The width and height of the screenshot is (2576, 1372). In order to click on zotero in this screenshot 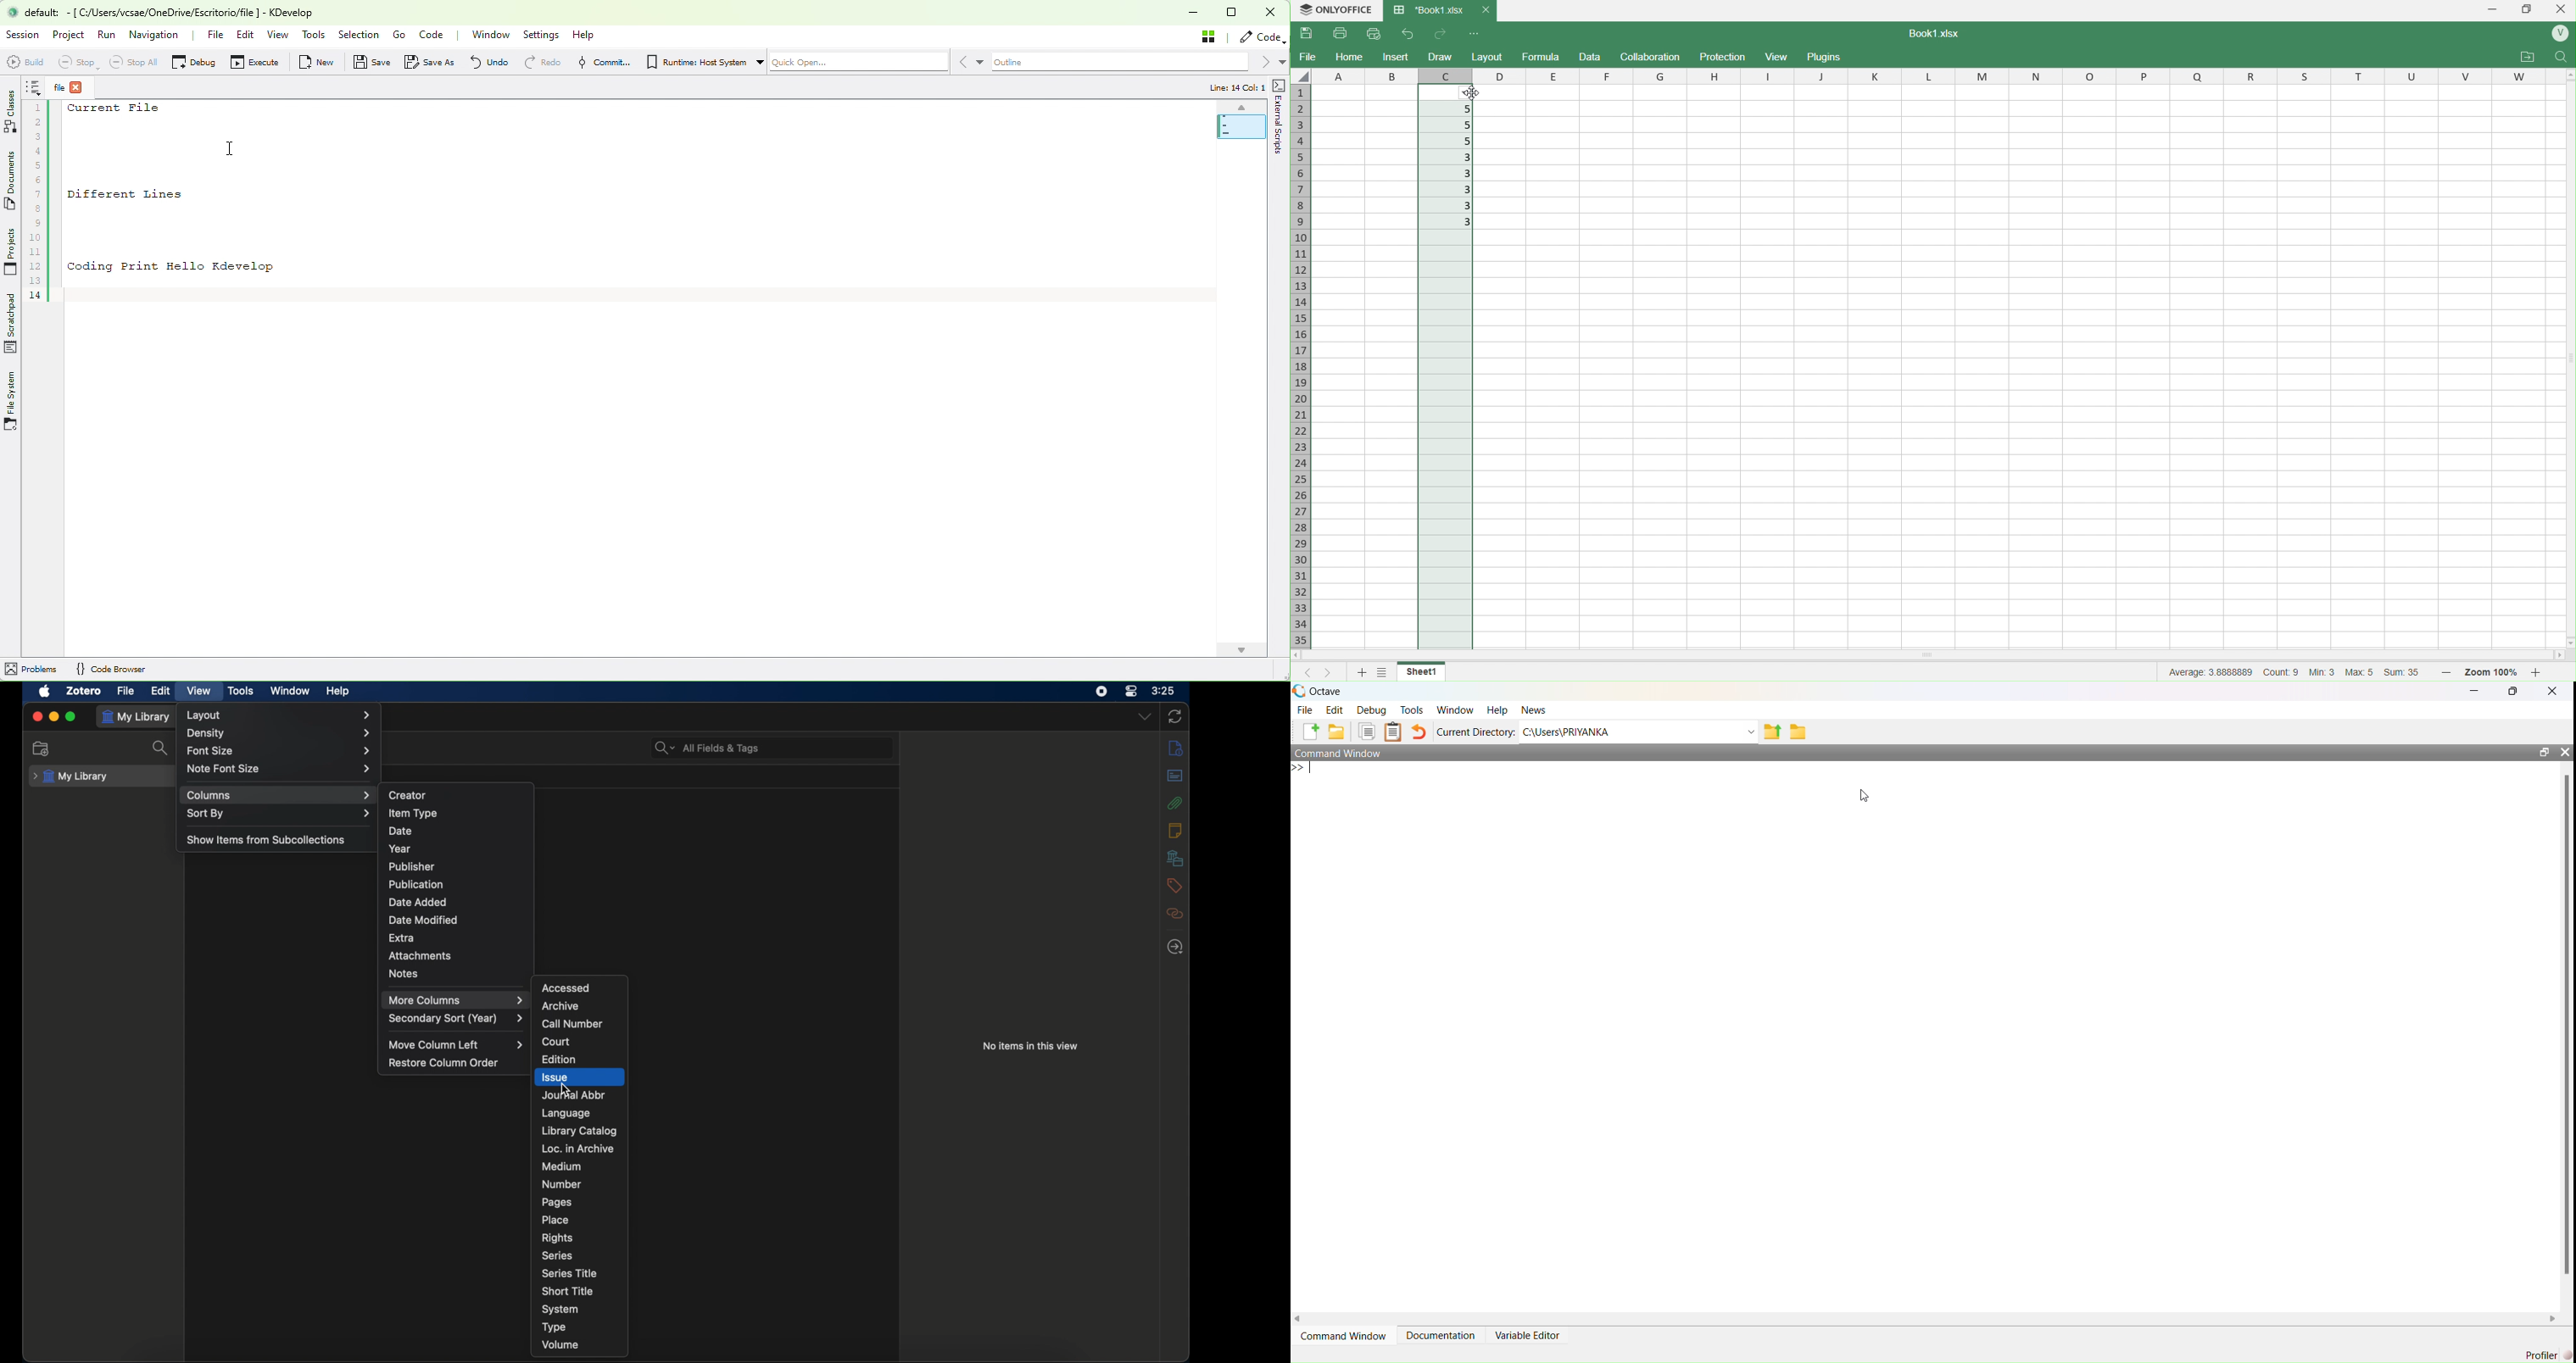, I will do `click(83, 690)`.